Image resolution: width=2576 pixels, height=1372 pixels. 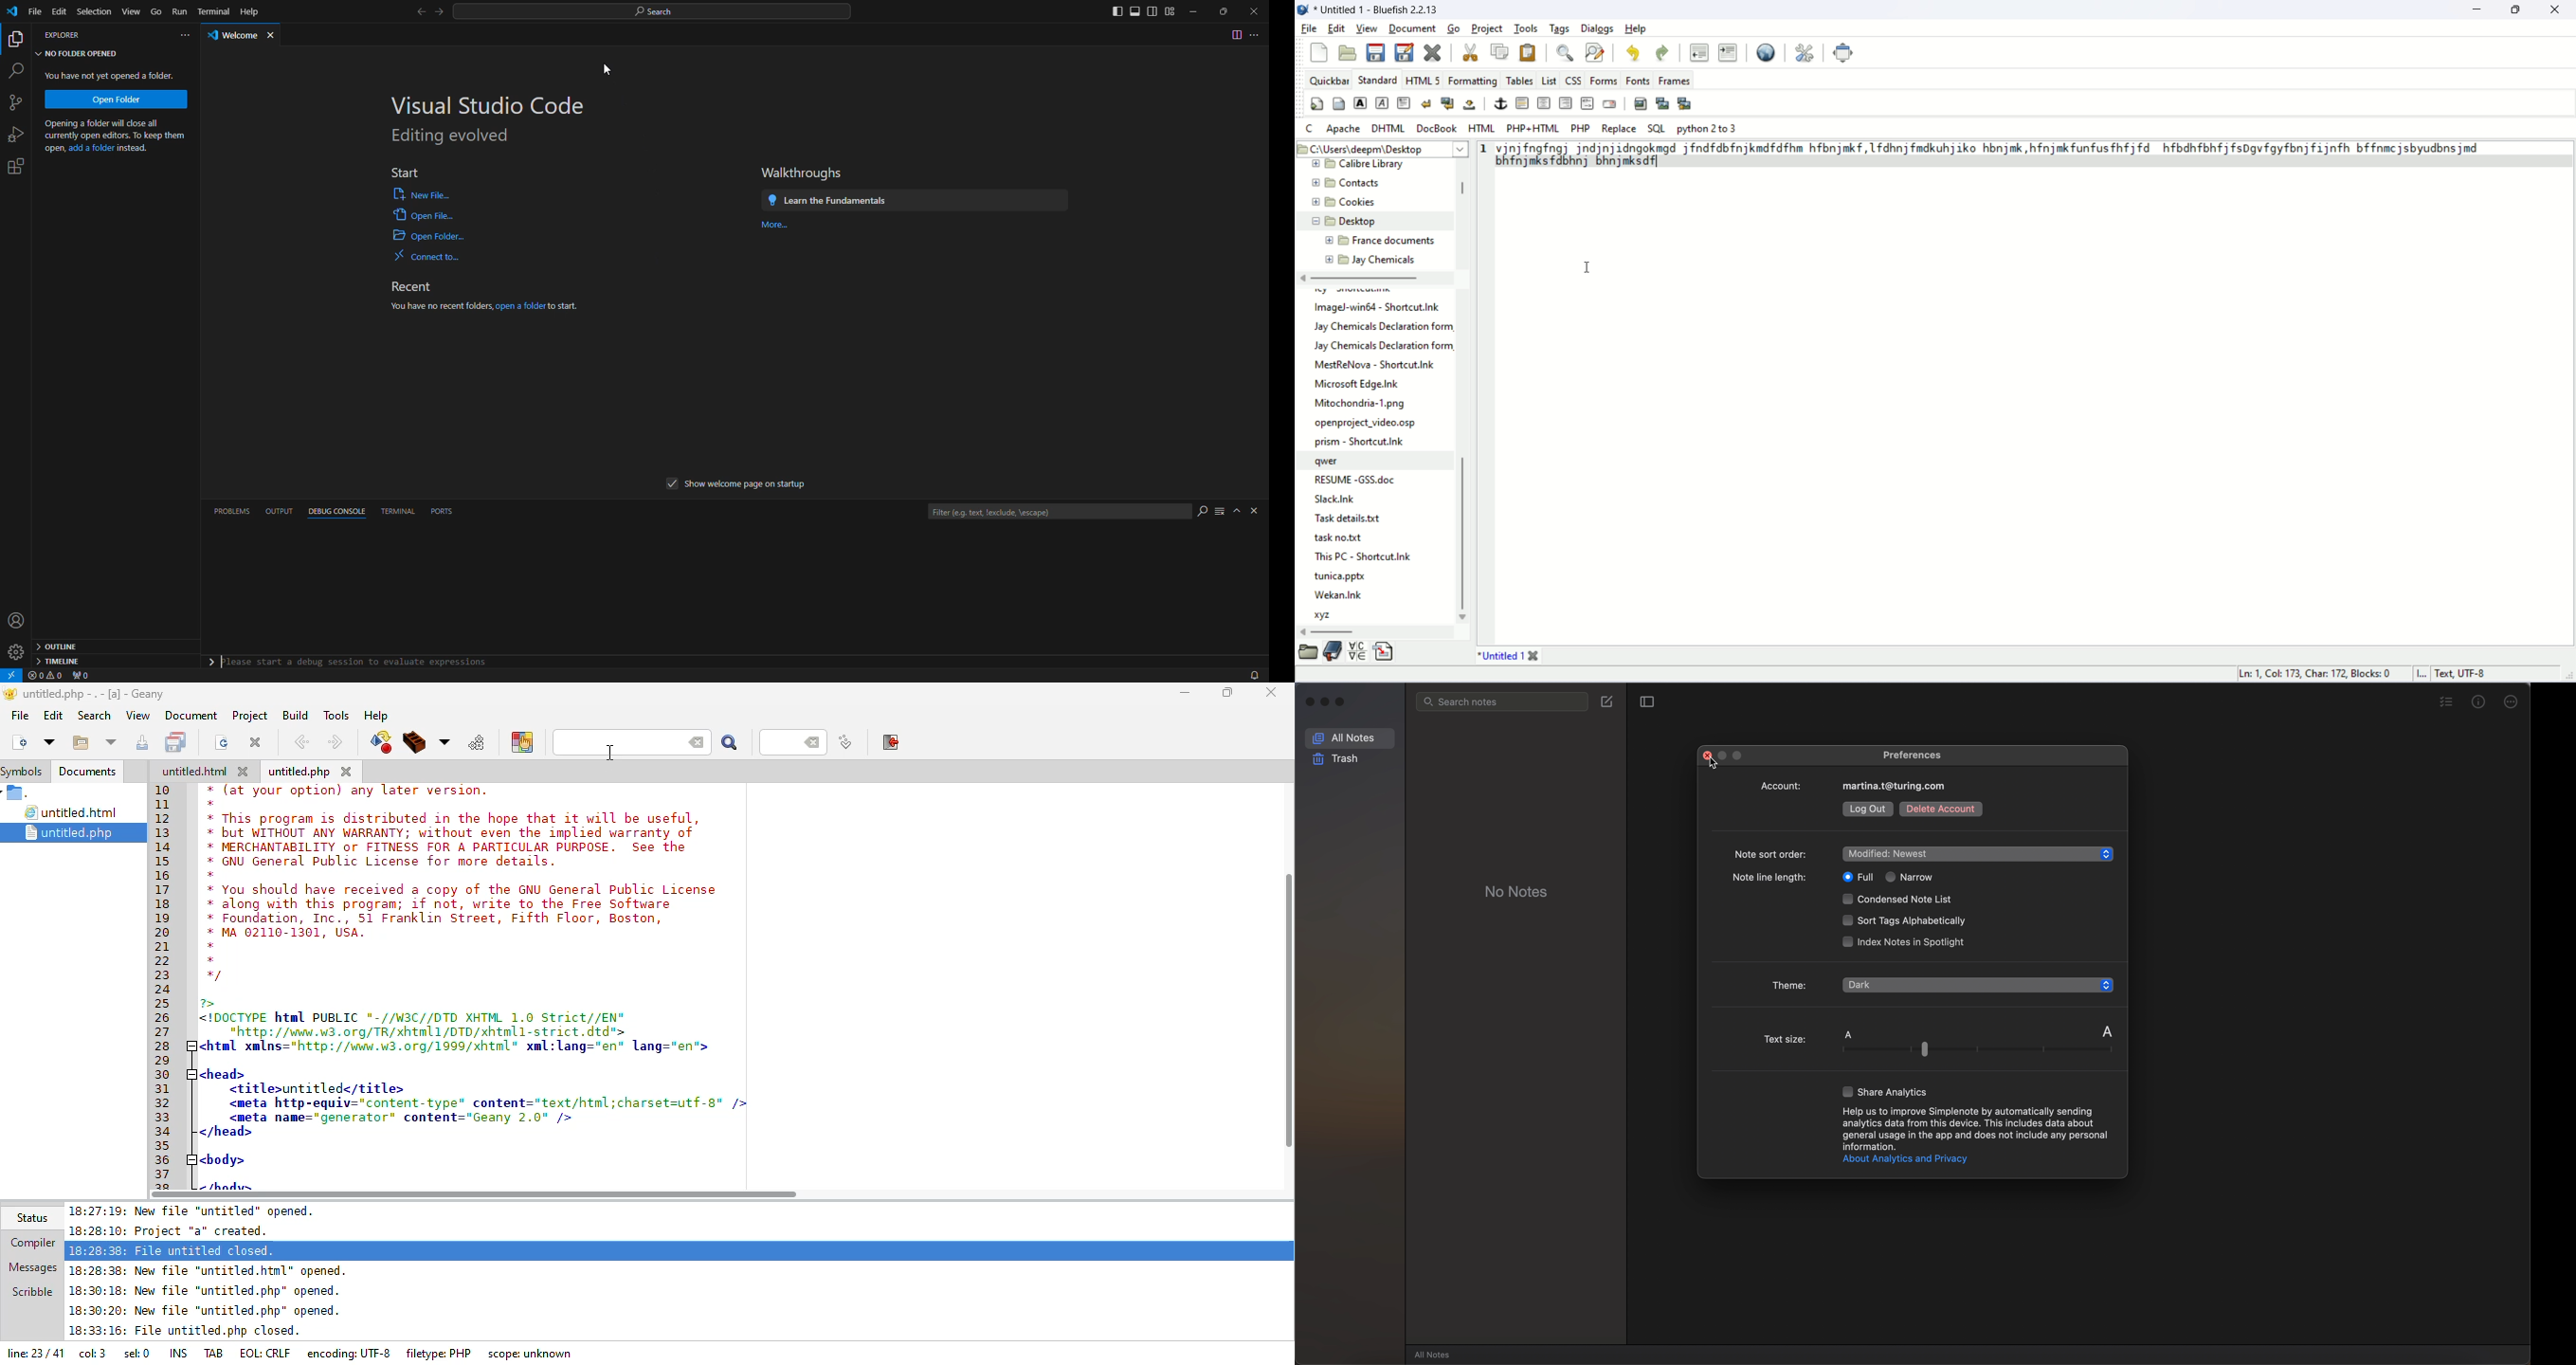 What do you see at coordinates (44, 676) in the screenshot?
I see `warnings` at bounding box center [44, 676].